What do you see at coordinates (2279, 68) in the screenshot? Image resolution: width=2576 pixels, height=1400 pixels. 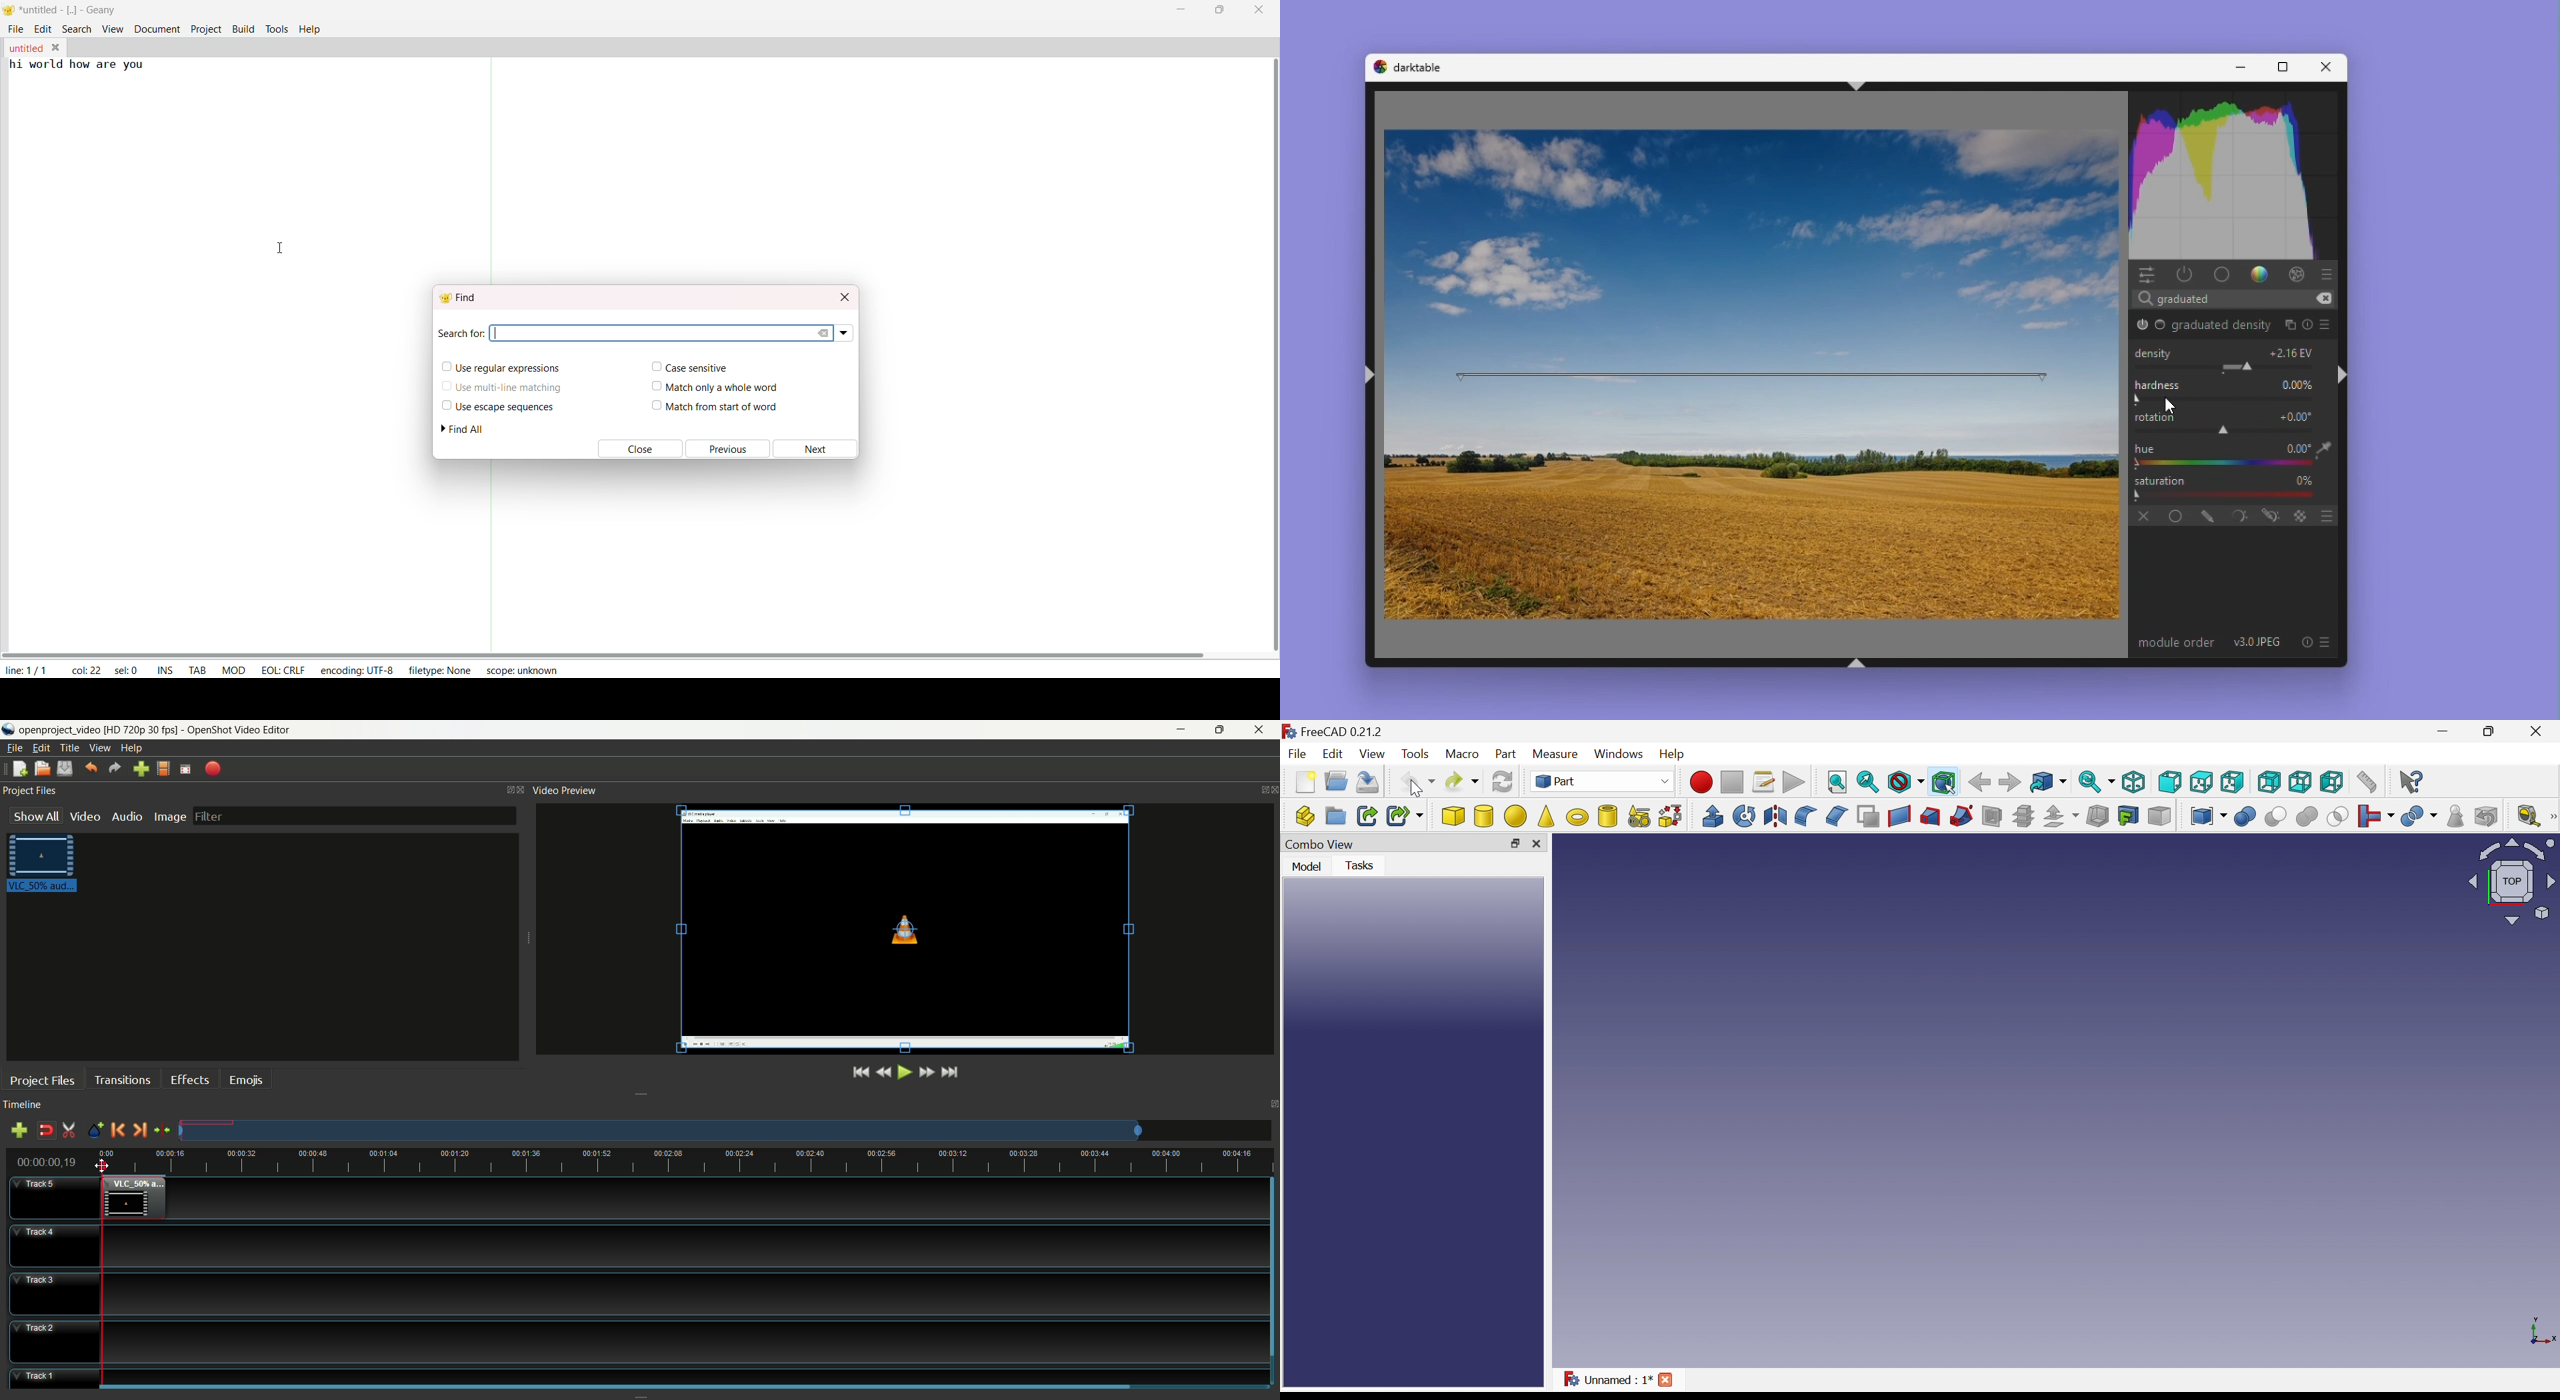 I see `Maximise` at bounding box center [2279, 68].